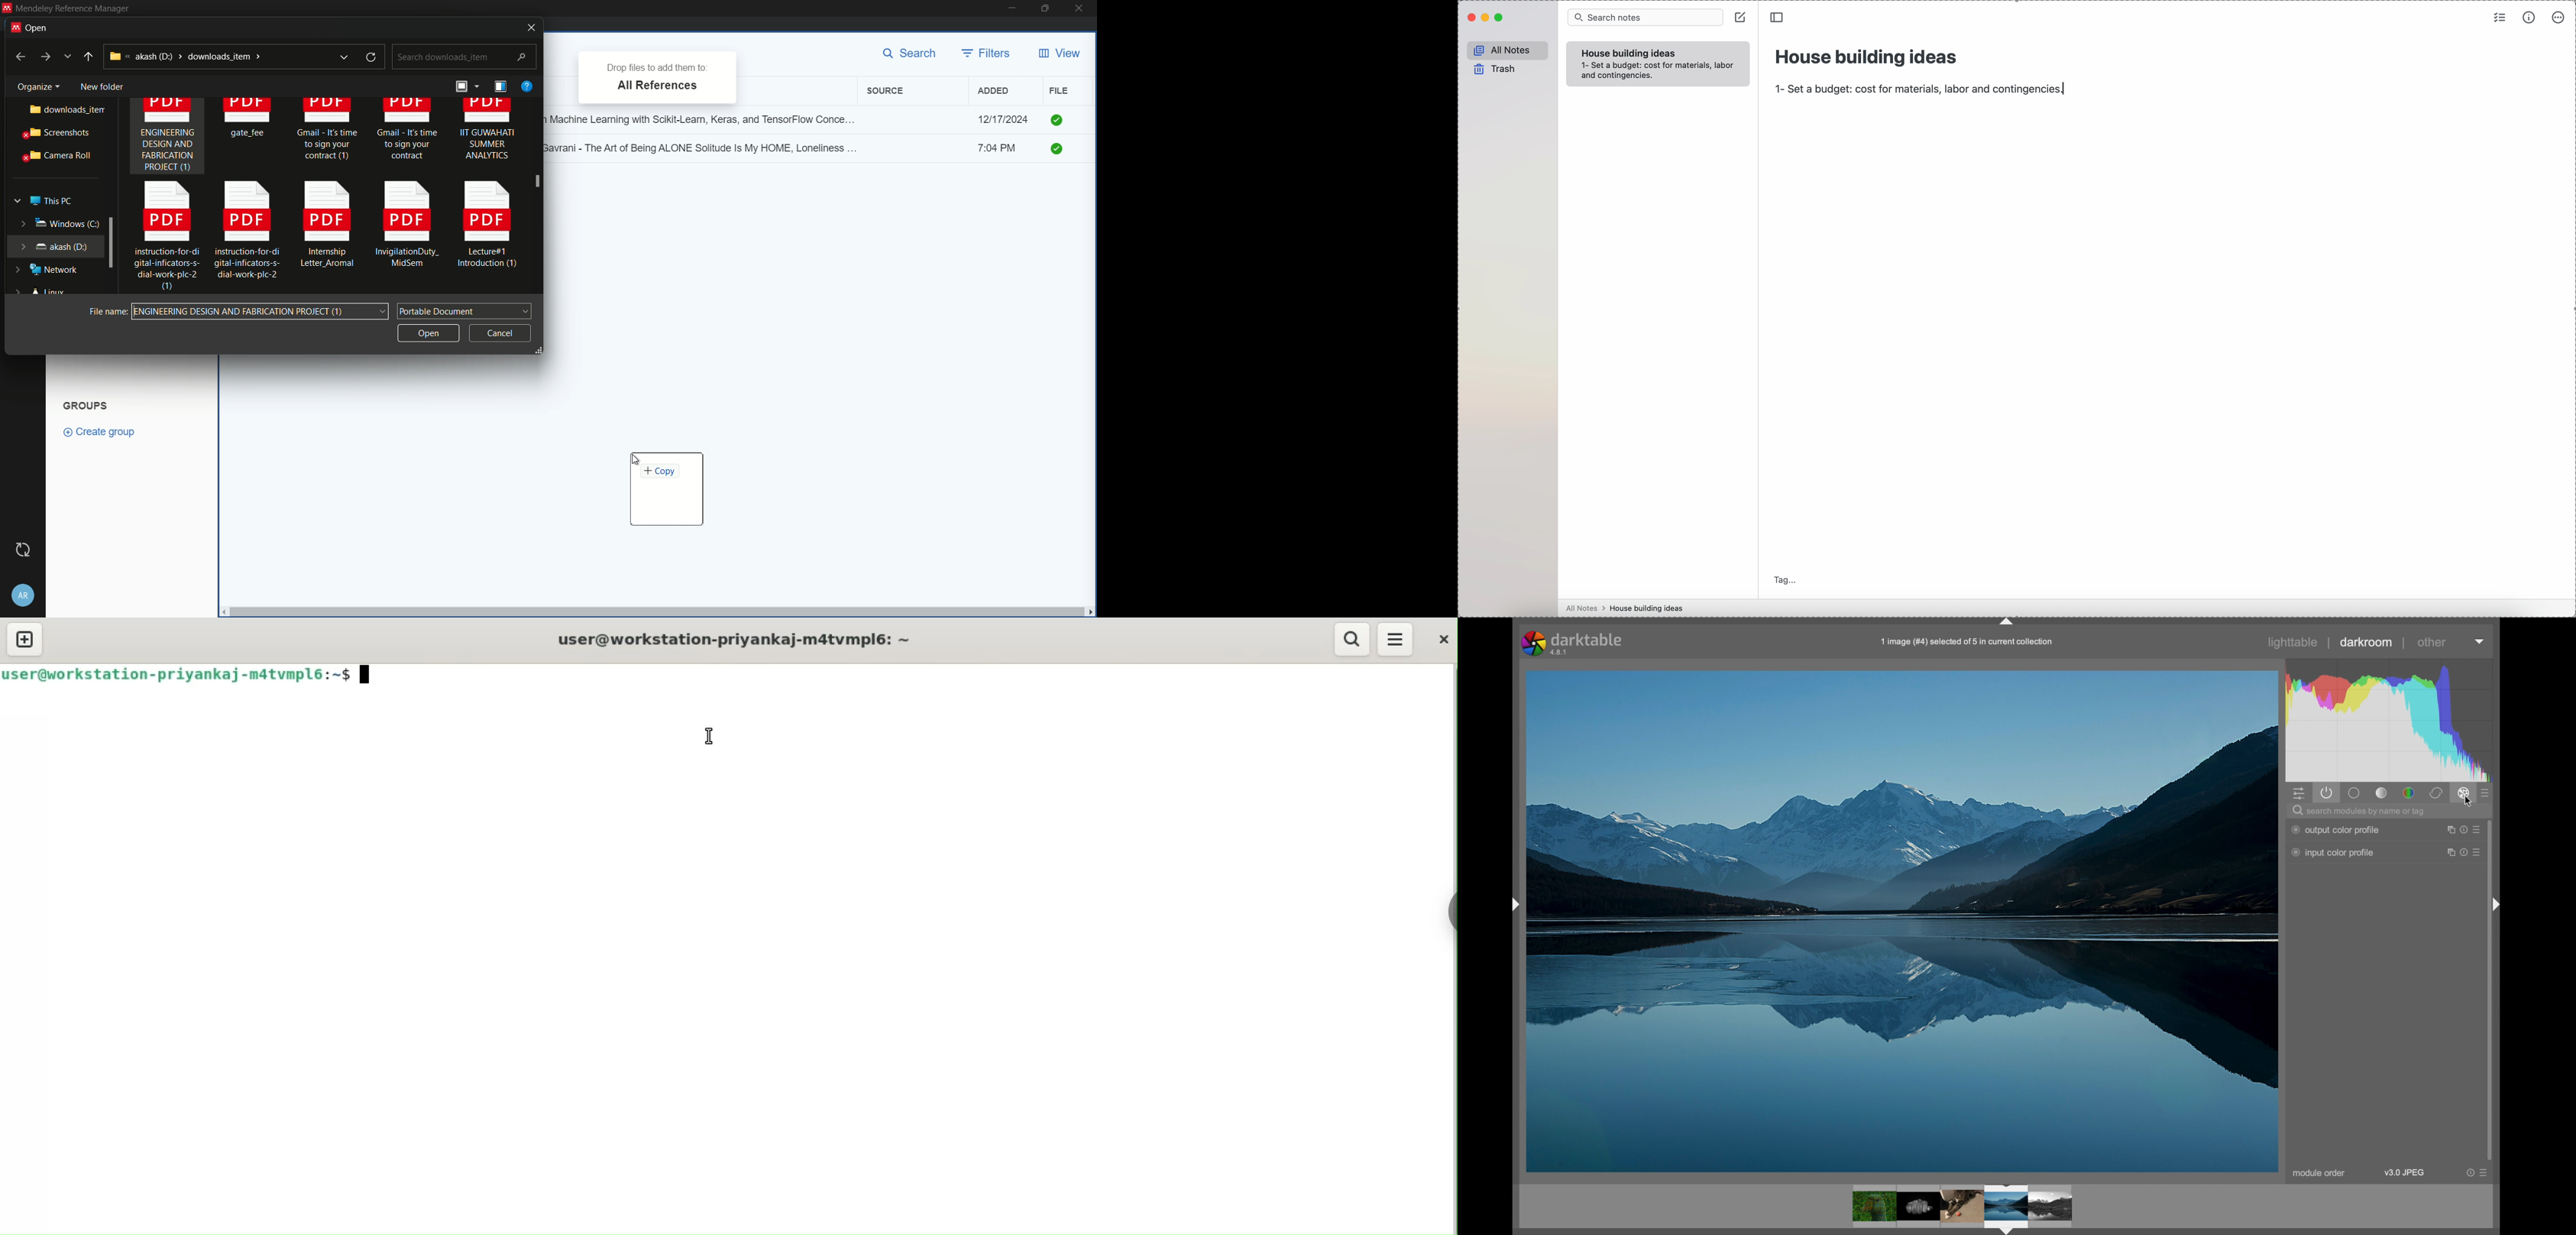 Image resolution: width=2576 pixels, height=1260 pixels. I want to click on InvigilationDuty_
[EE, so click(408, 227).